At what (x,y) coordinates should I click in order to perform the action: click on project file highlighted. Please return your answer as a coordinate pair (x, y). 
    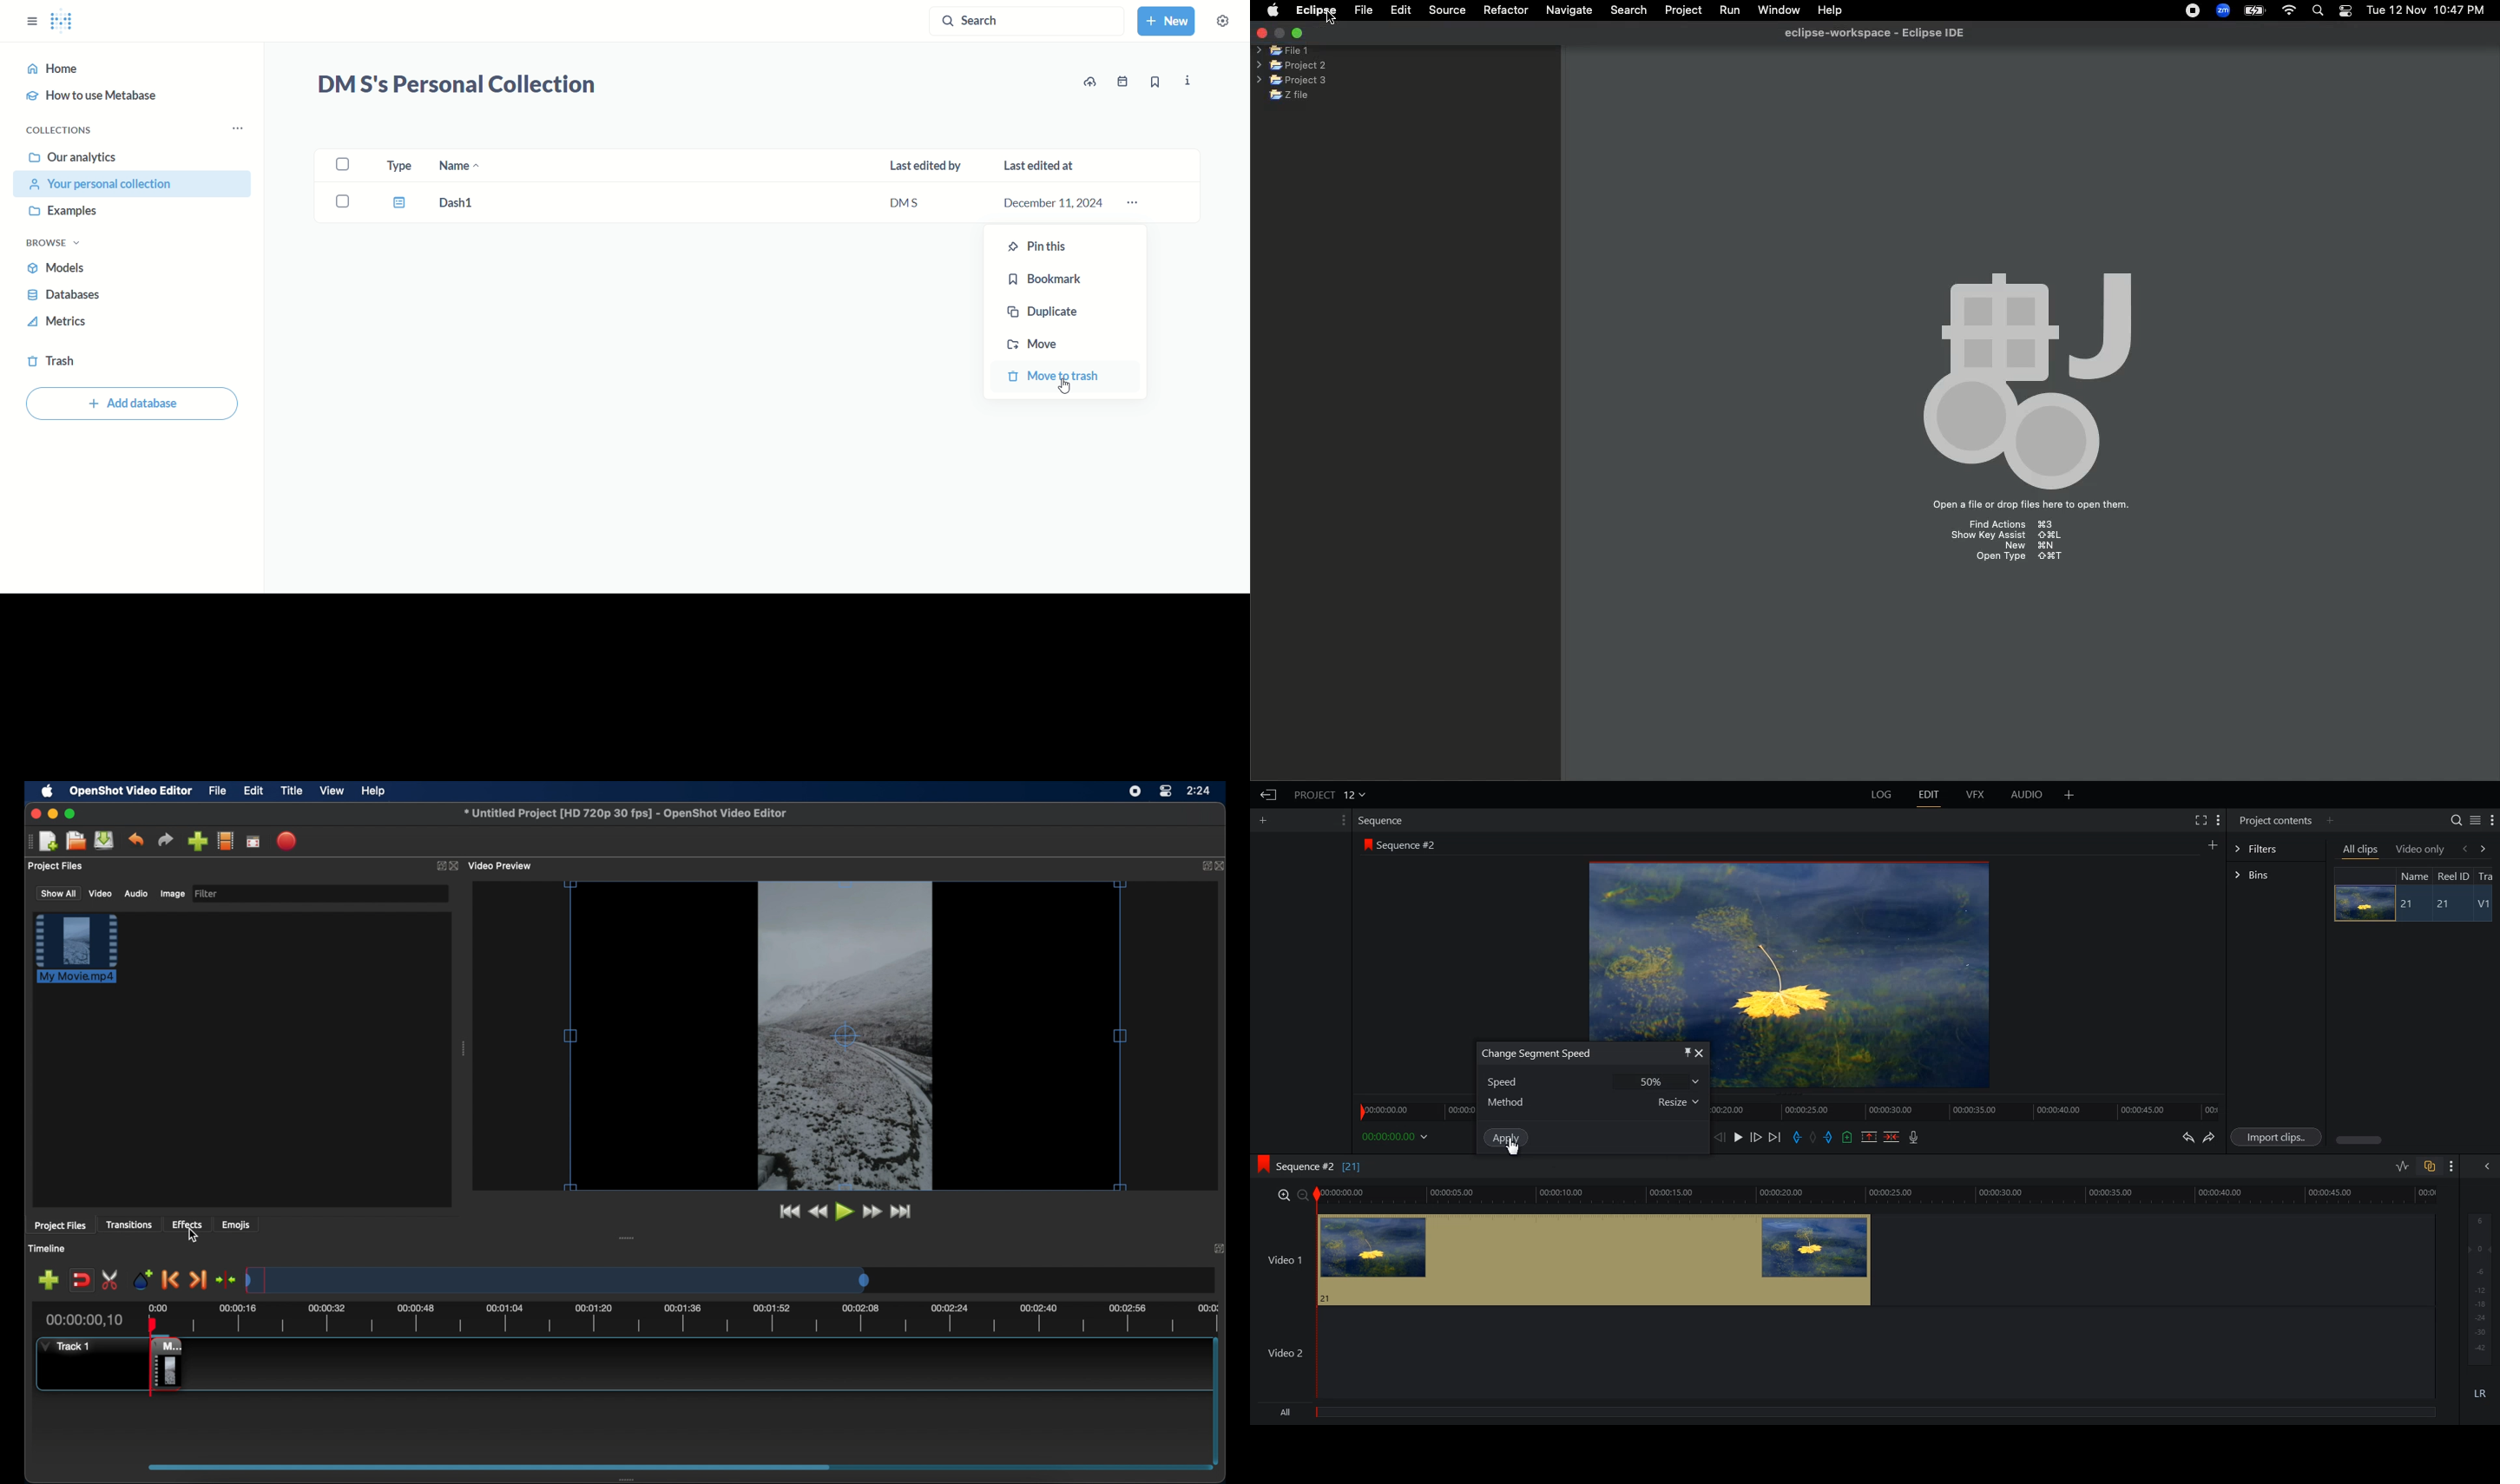
    Looking at the image, I should click on (77, 949).